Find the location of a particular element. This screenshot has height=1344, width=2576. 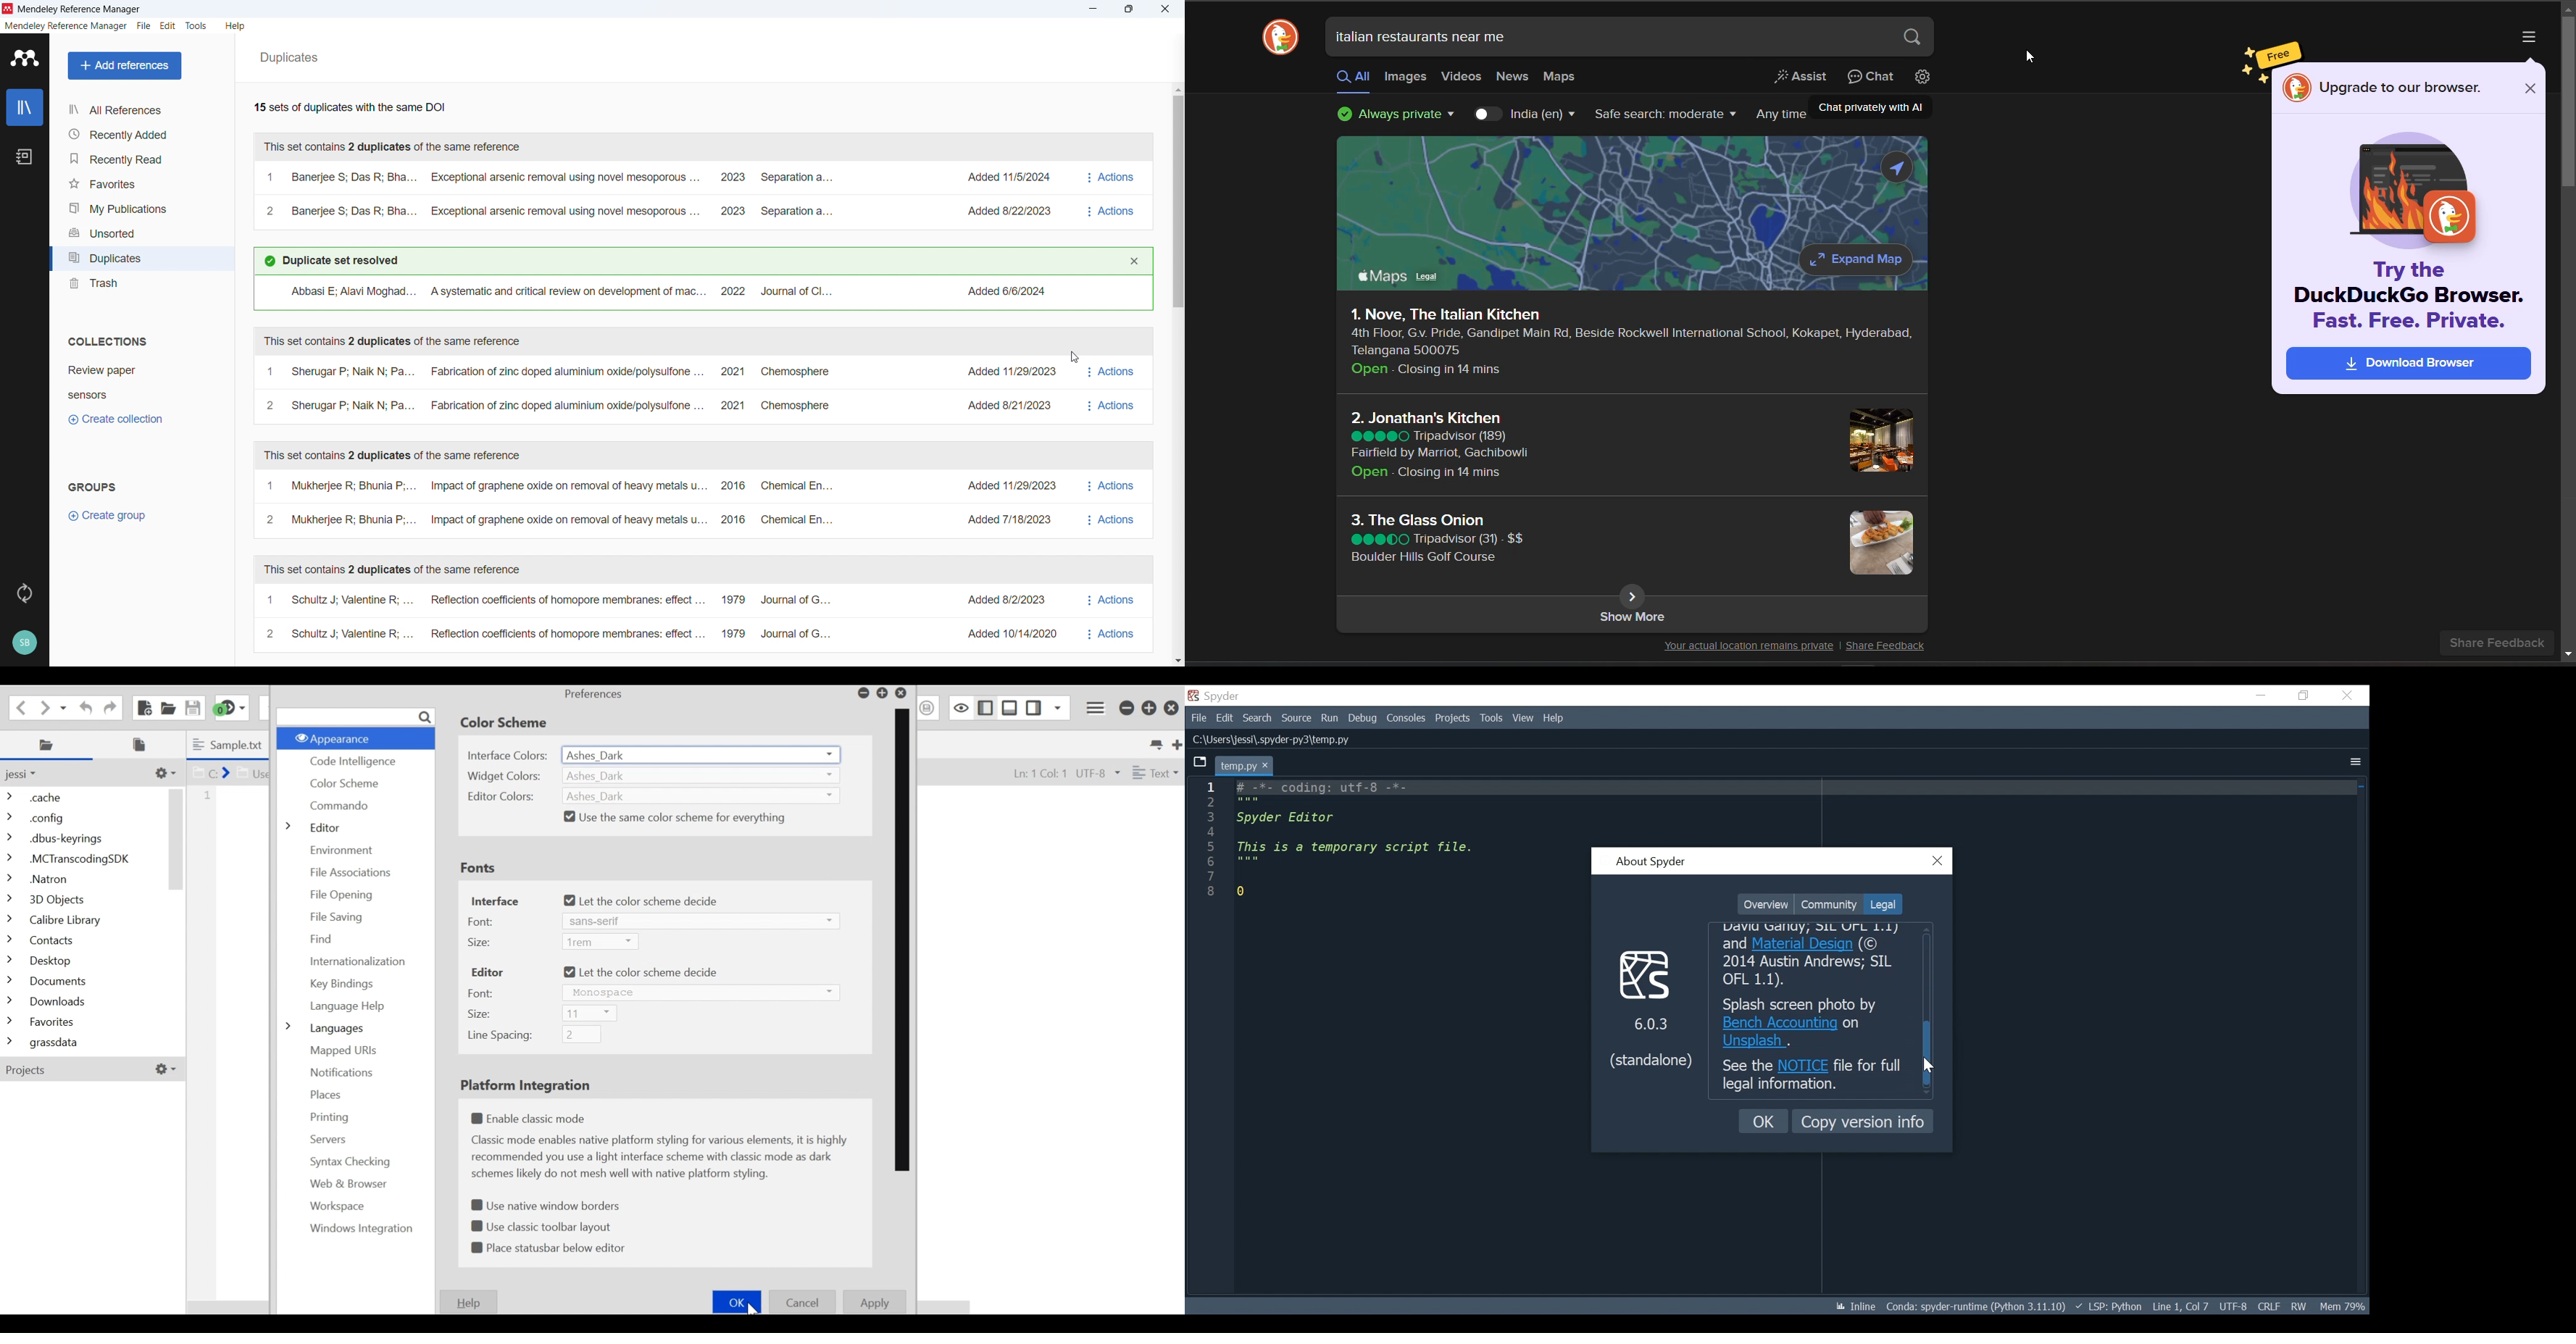

Debug is located at coordinates (1364, 718).